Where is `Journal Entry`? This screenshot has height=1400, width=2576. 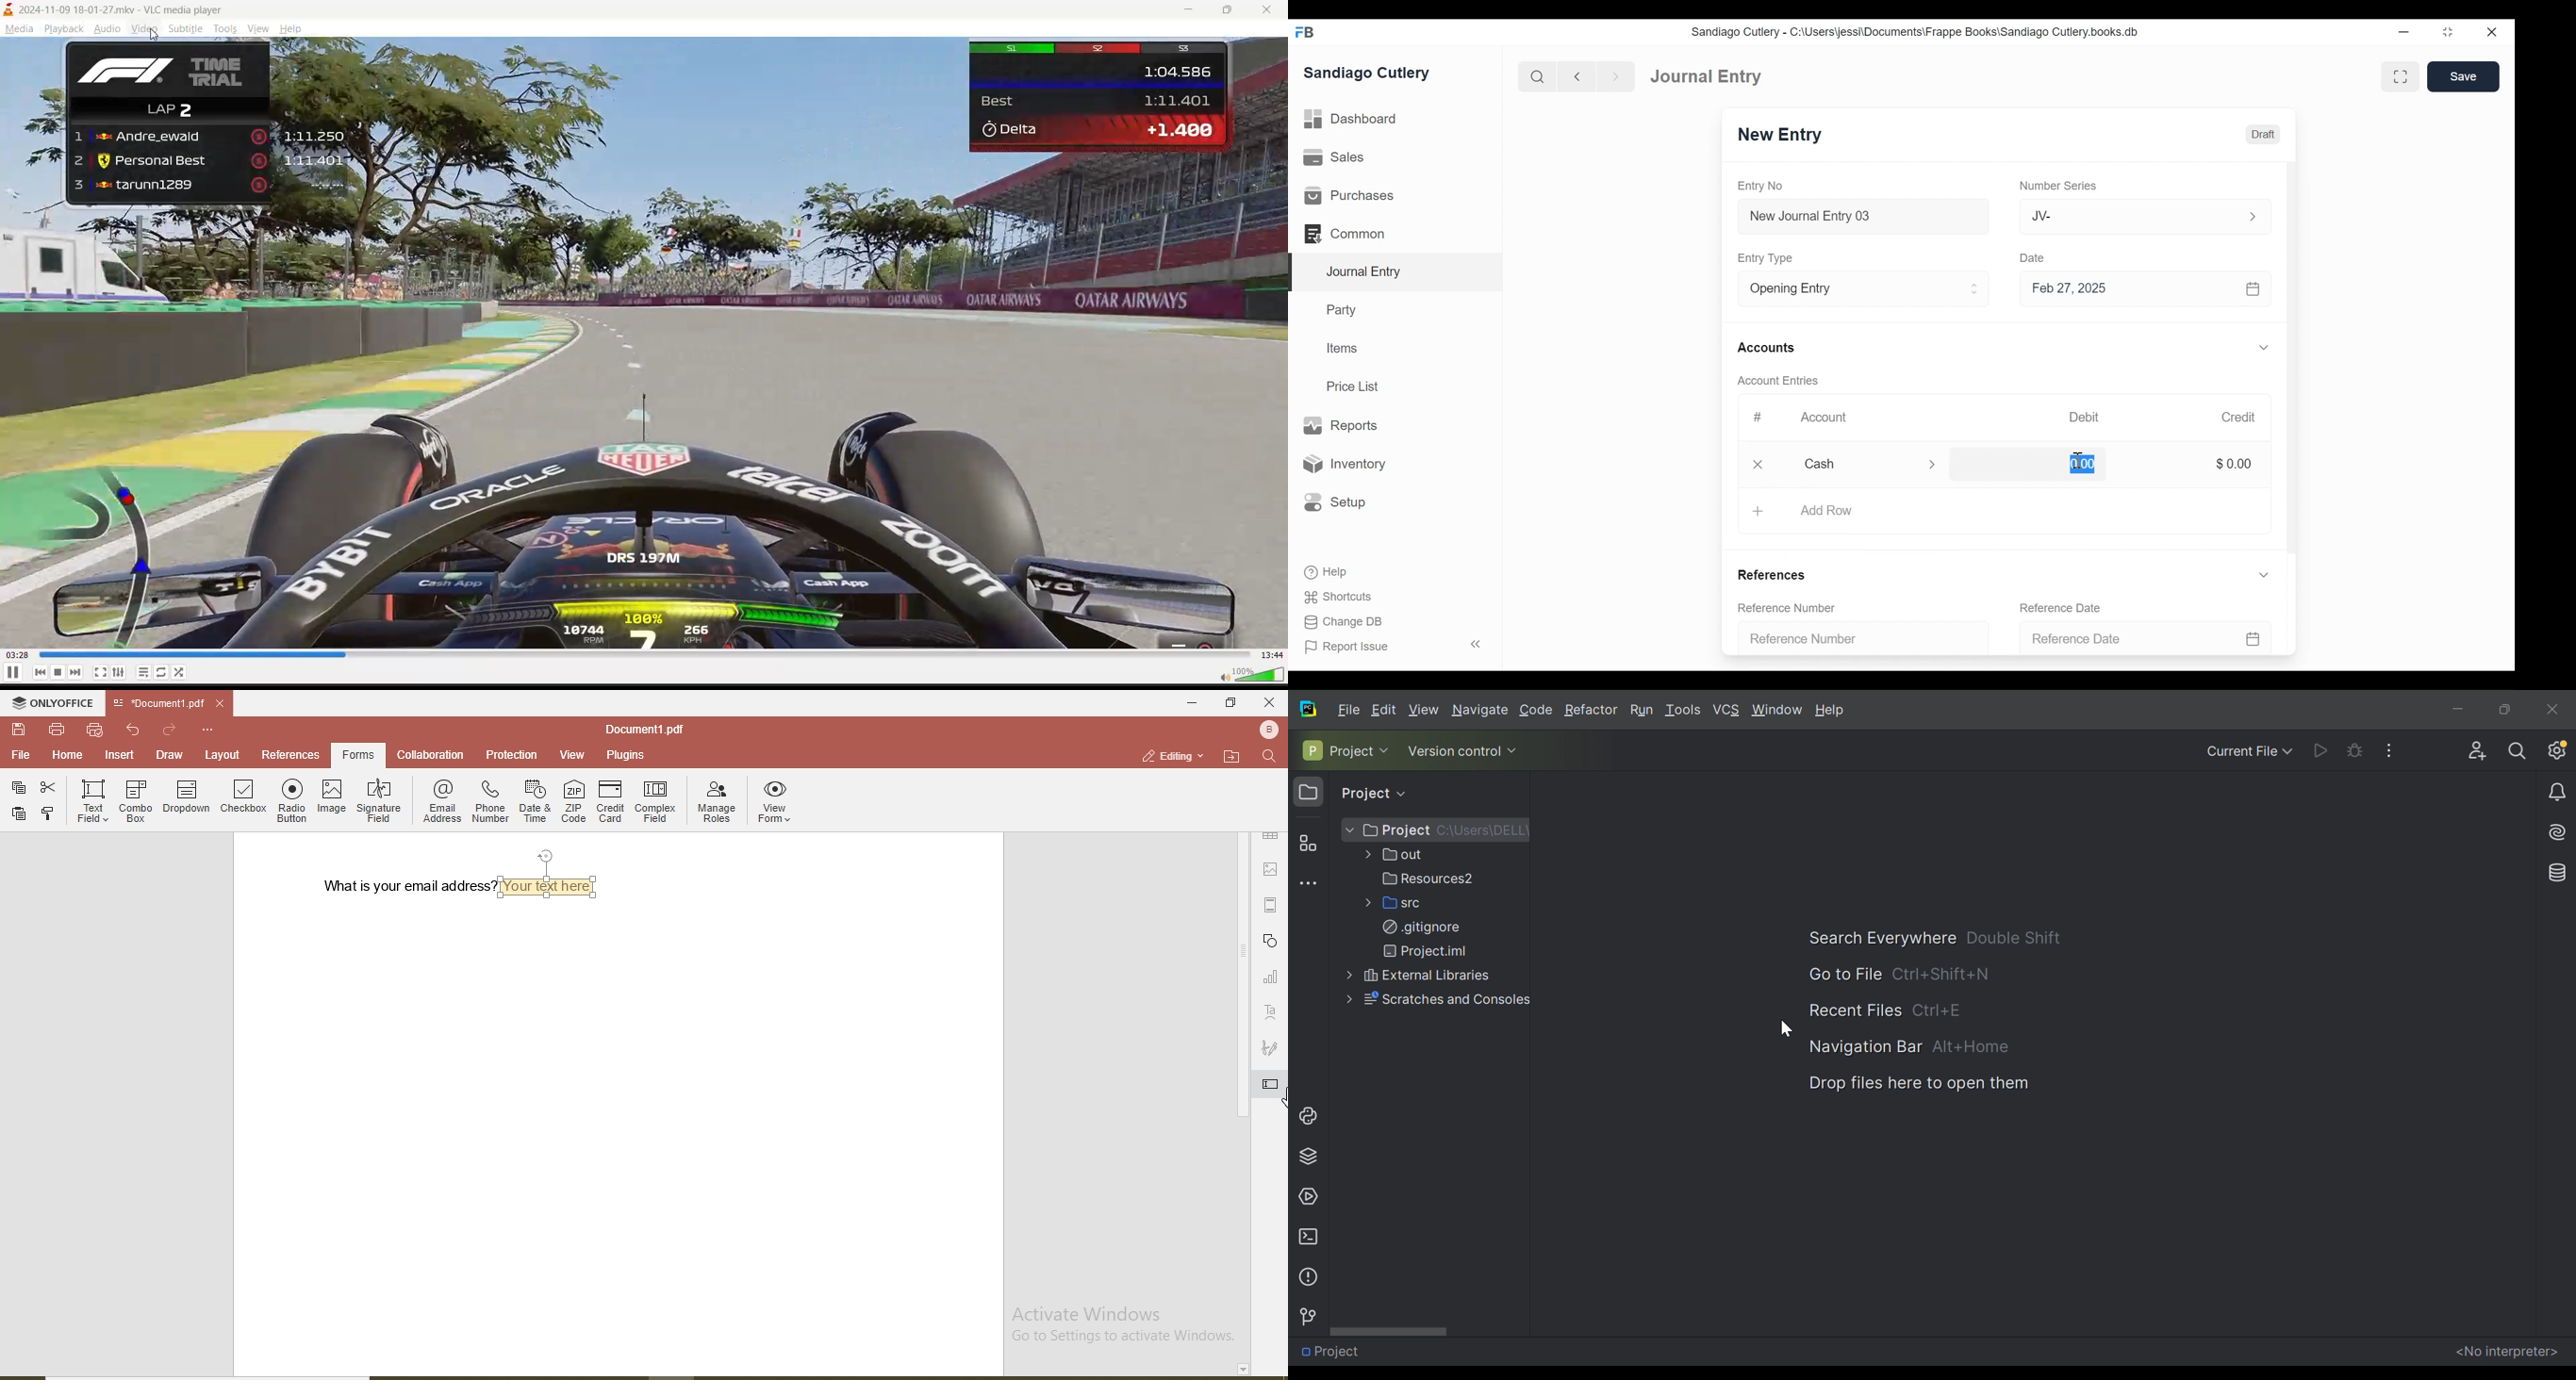 Journal Entry is located at coordinates (1708, 77).